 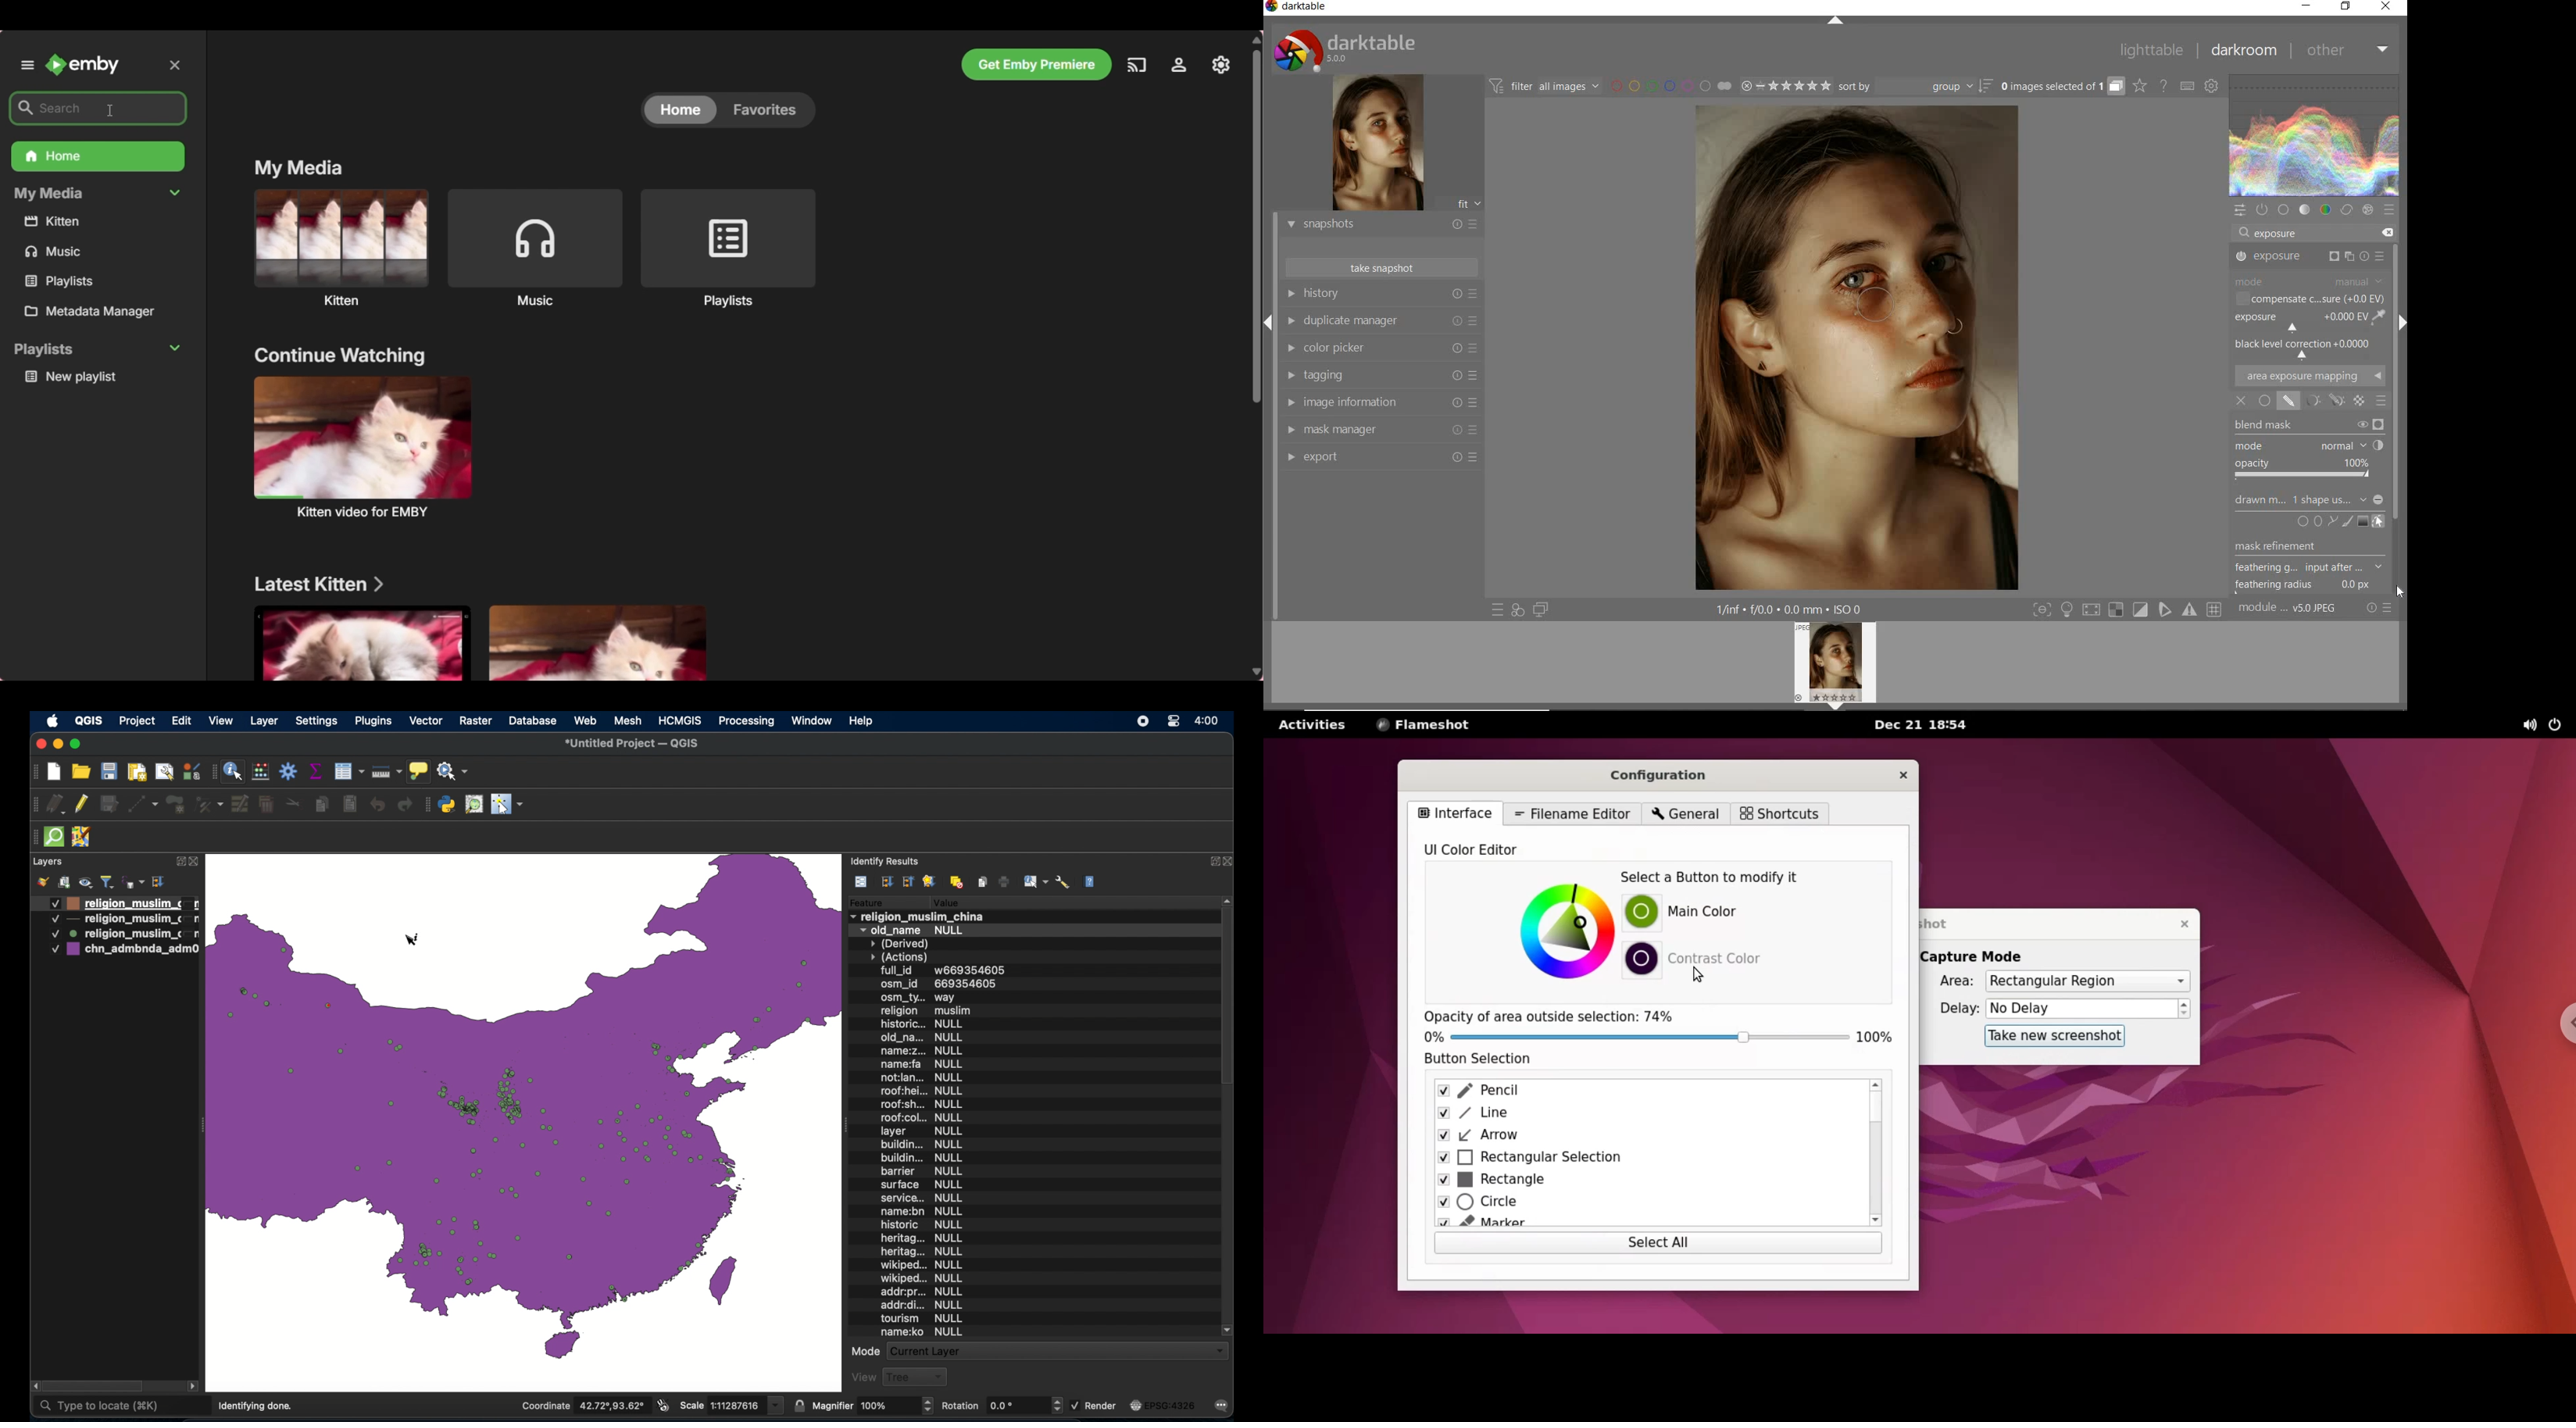 What do you see at coordinates (240, 804) in the screenshot?
I see `modify attributes` at bounding box center [240, 804].